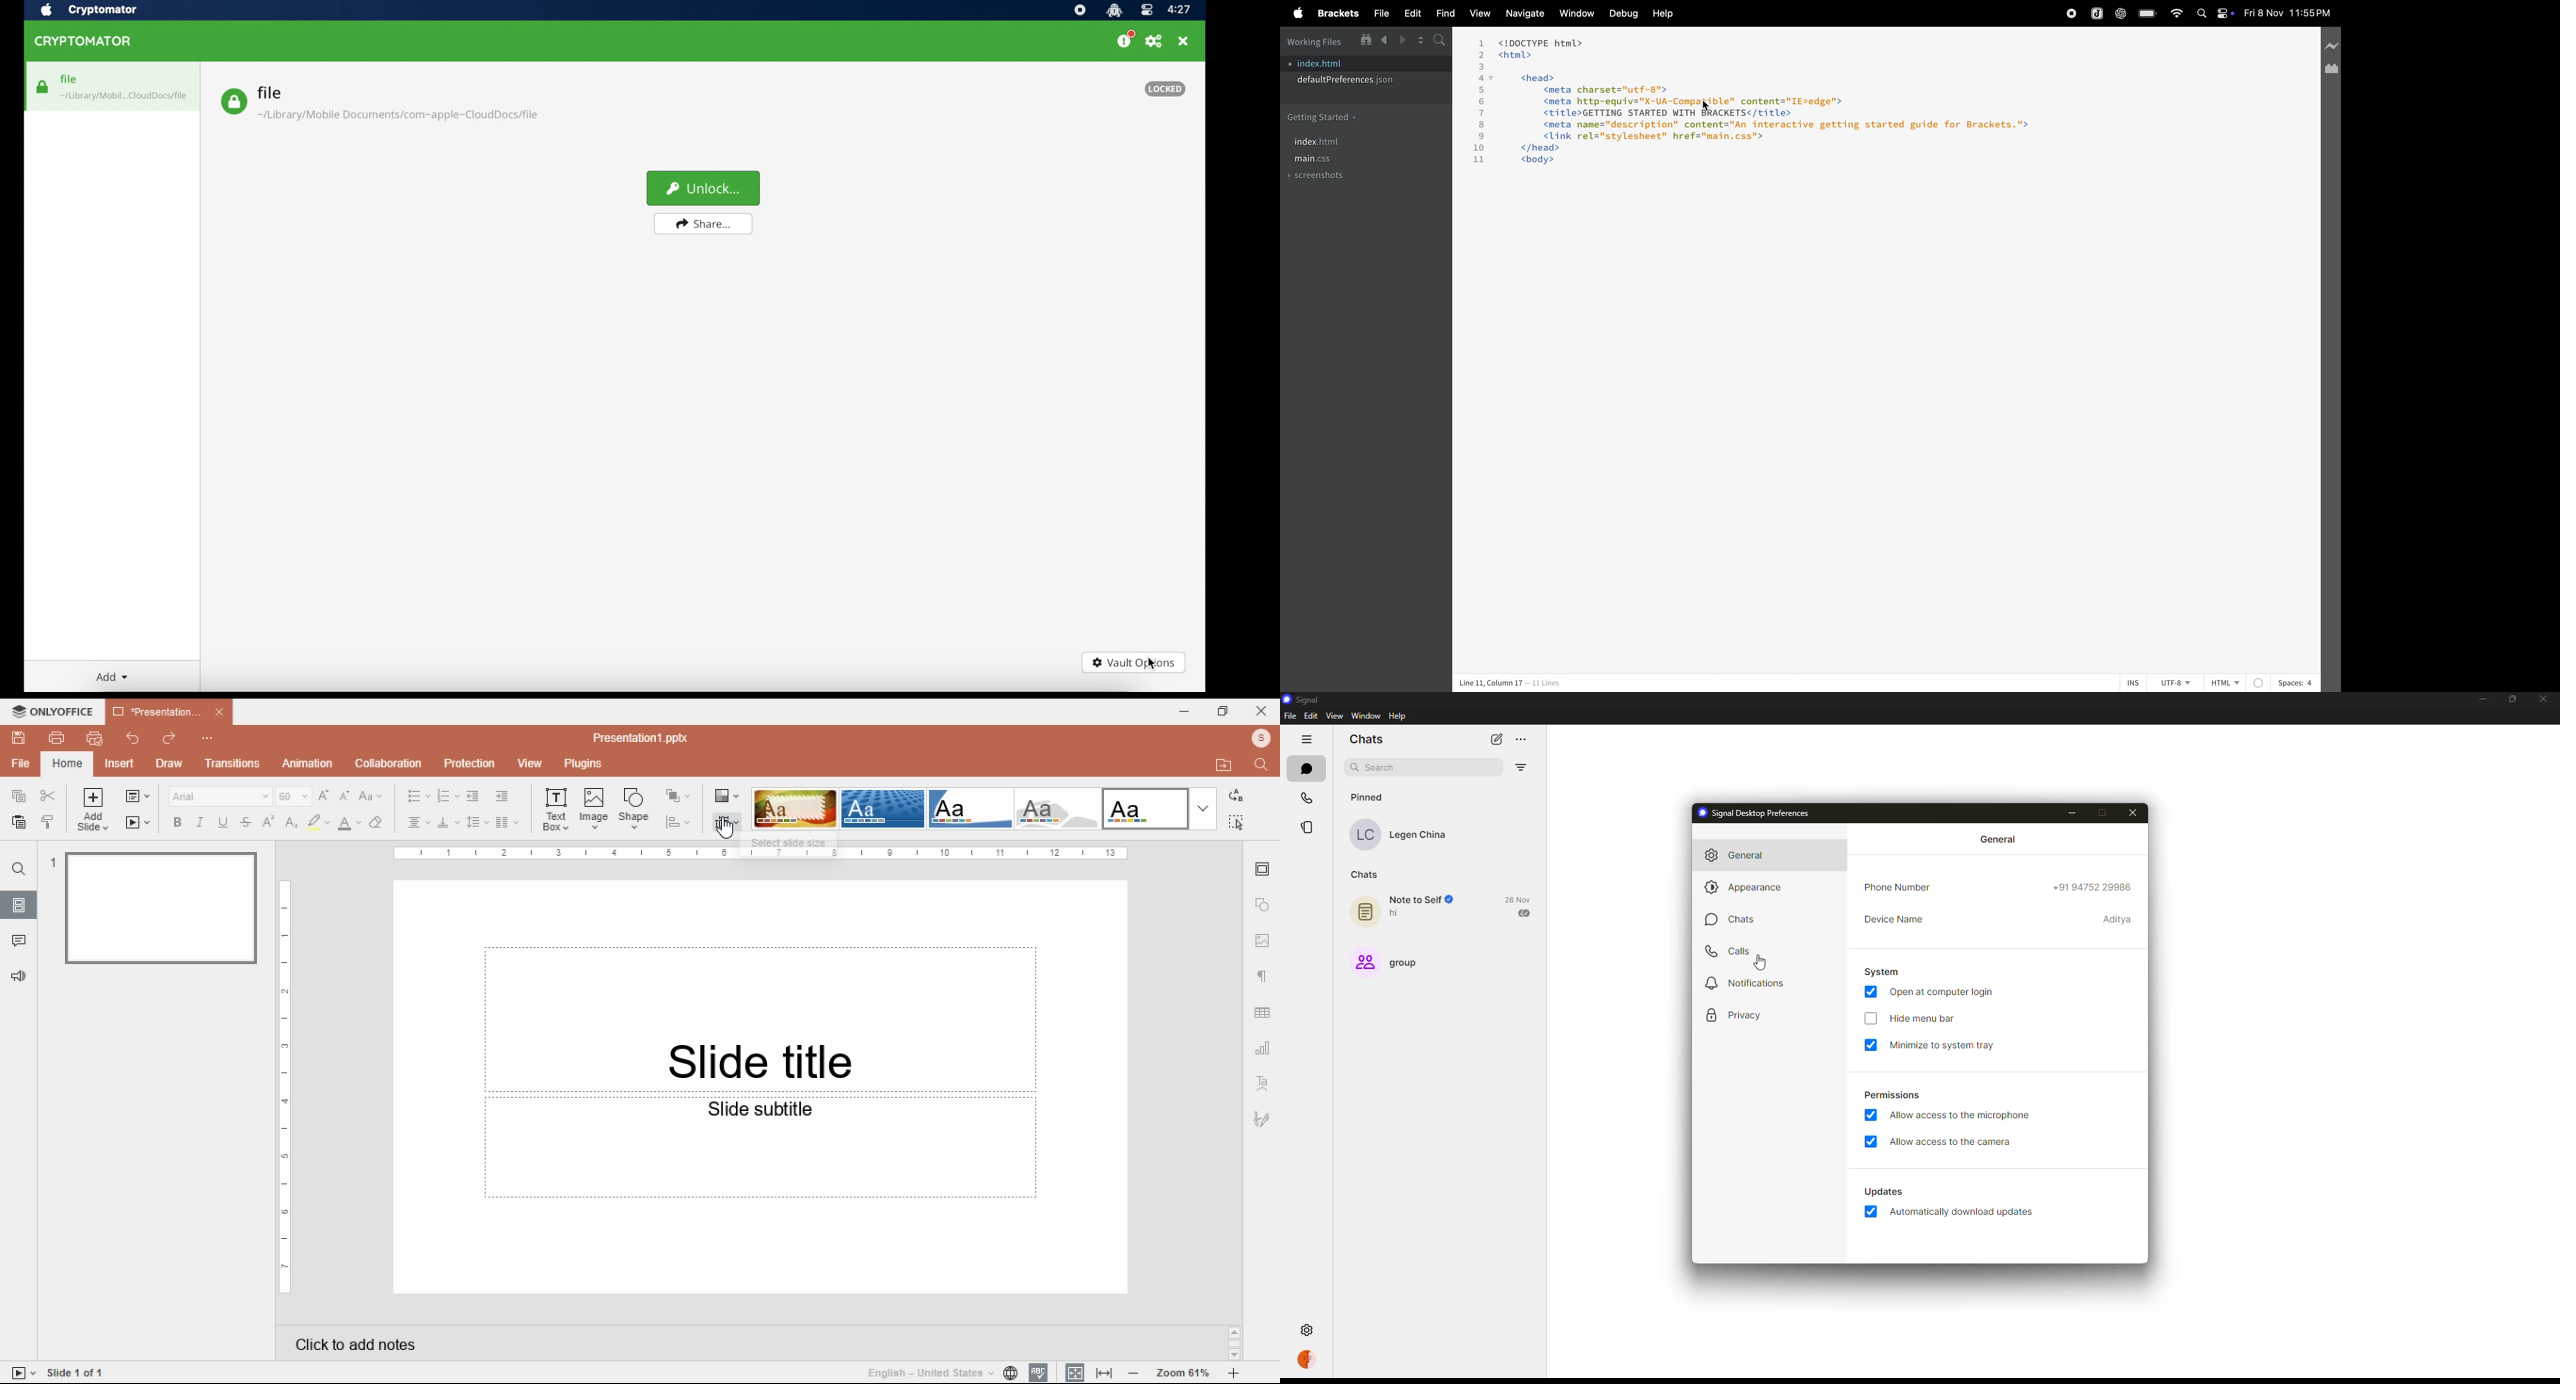 Image resolution: width=2576 pixels, height=1400 pixels. What do you see at coordinates (448, 797) in the screenshot?
I see `numbering` at bounding box center [448, 797].